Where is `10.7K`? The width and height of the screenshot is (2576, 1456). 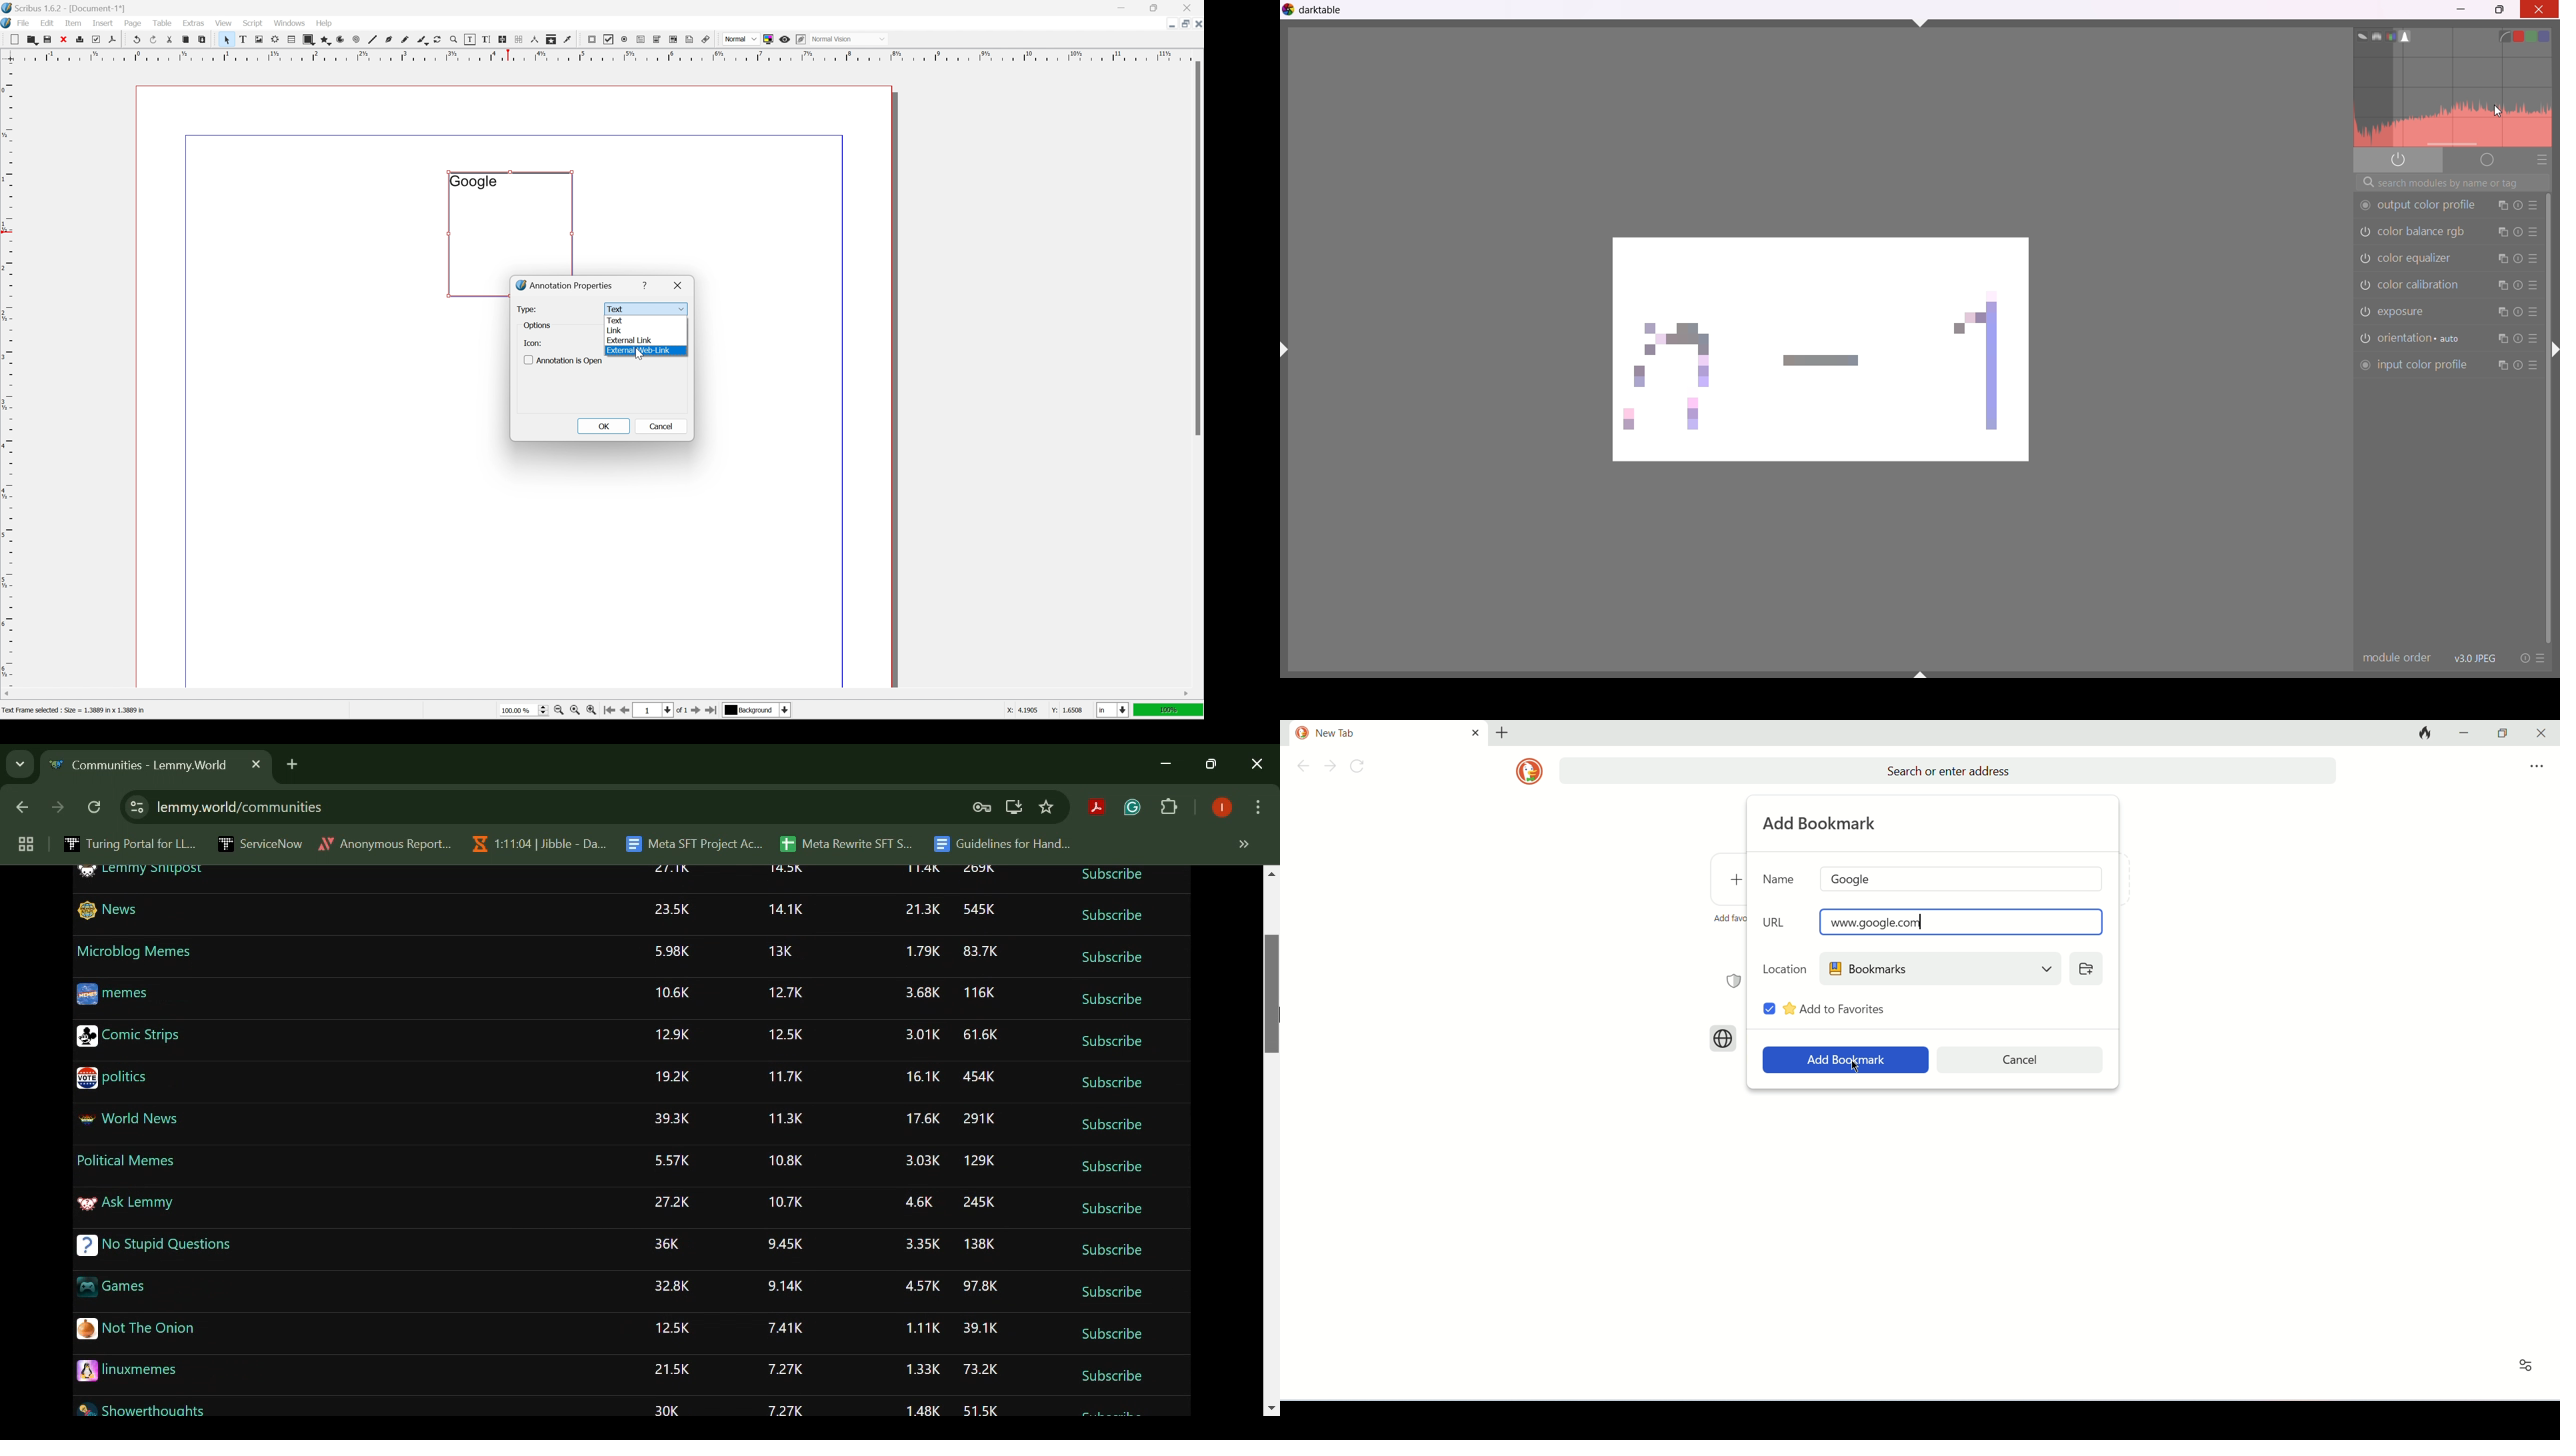 10.7K is located at coordinates (787, 1202).